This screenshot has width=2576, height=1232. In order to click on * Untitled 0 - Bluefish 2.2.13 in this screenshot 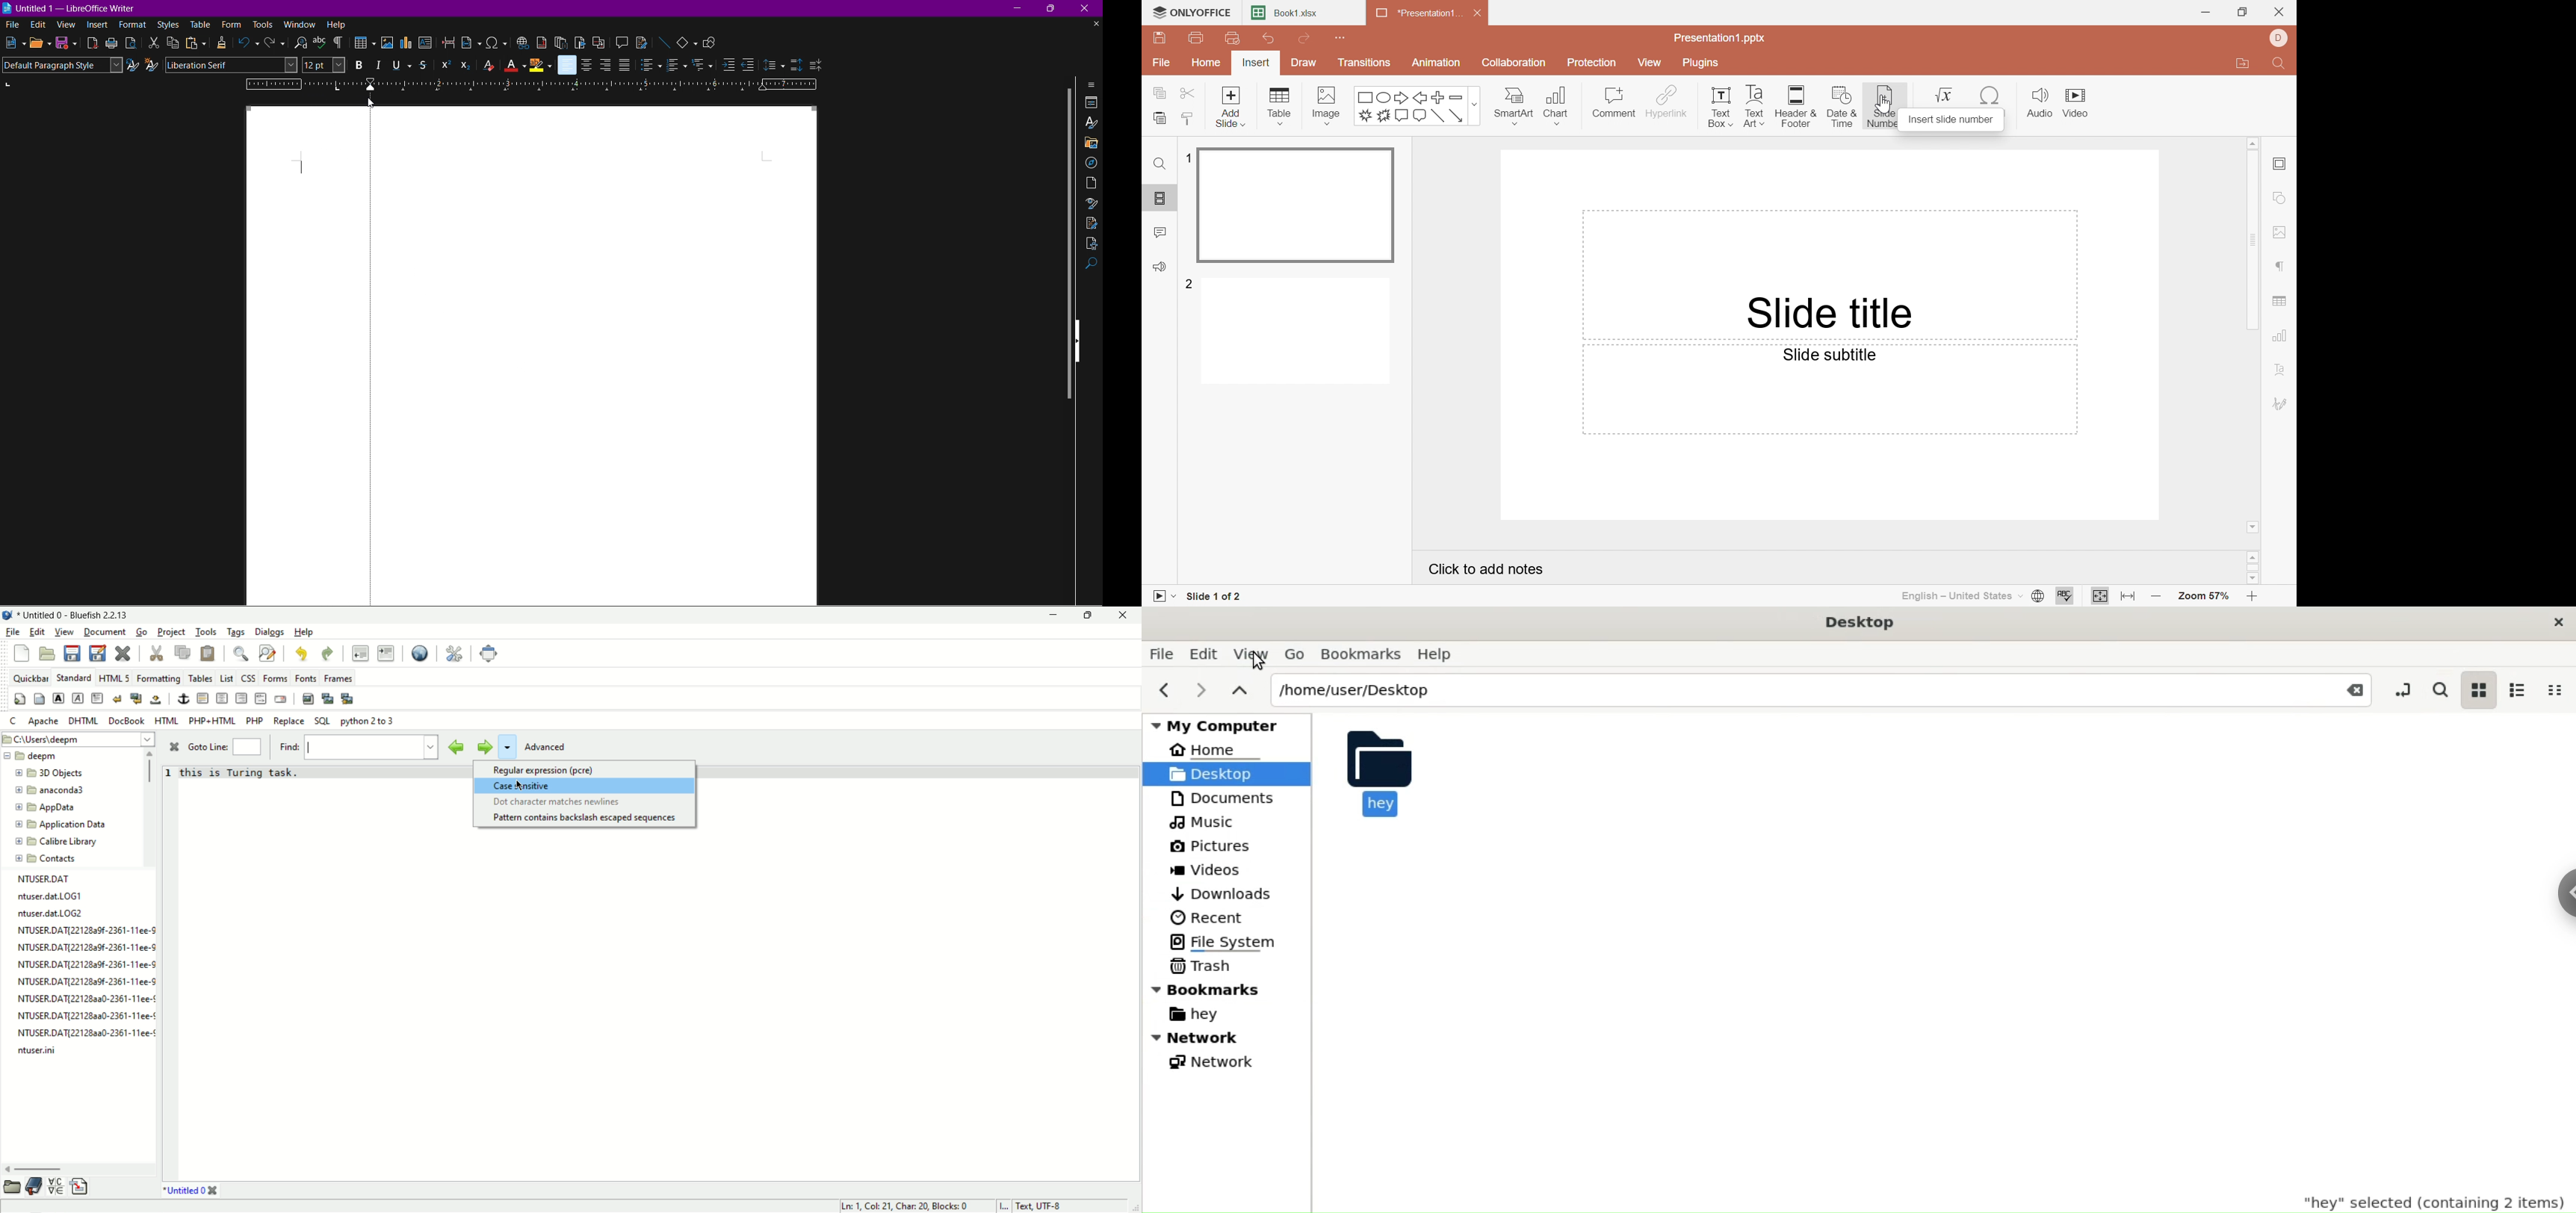, I will do `click(80, 614)`.